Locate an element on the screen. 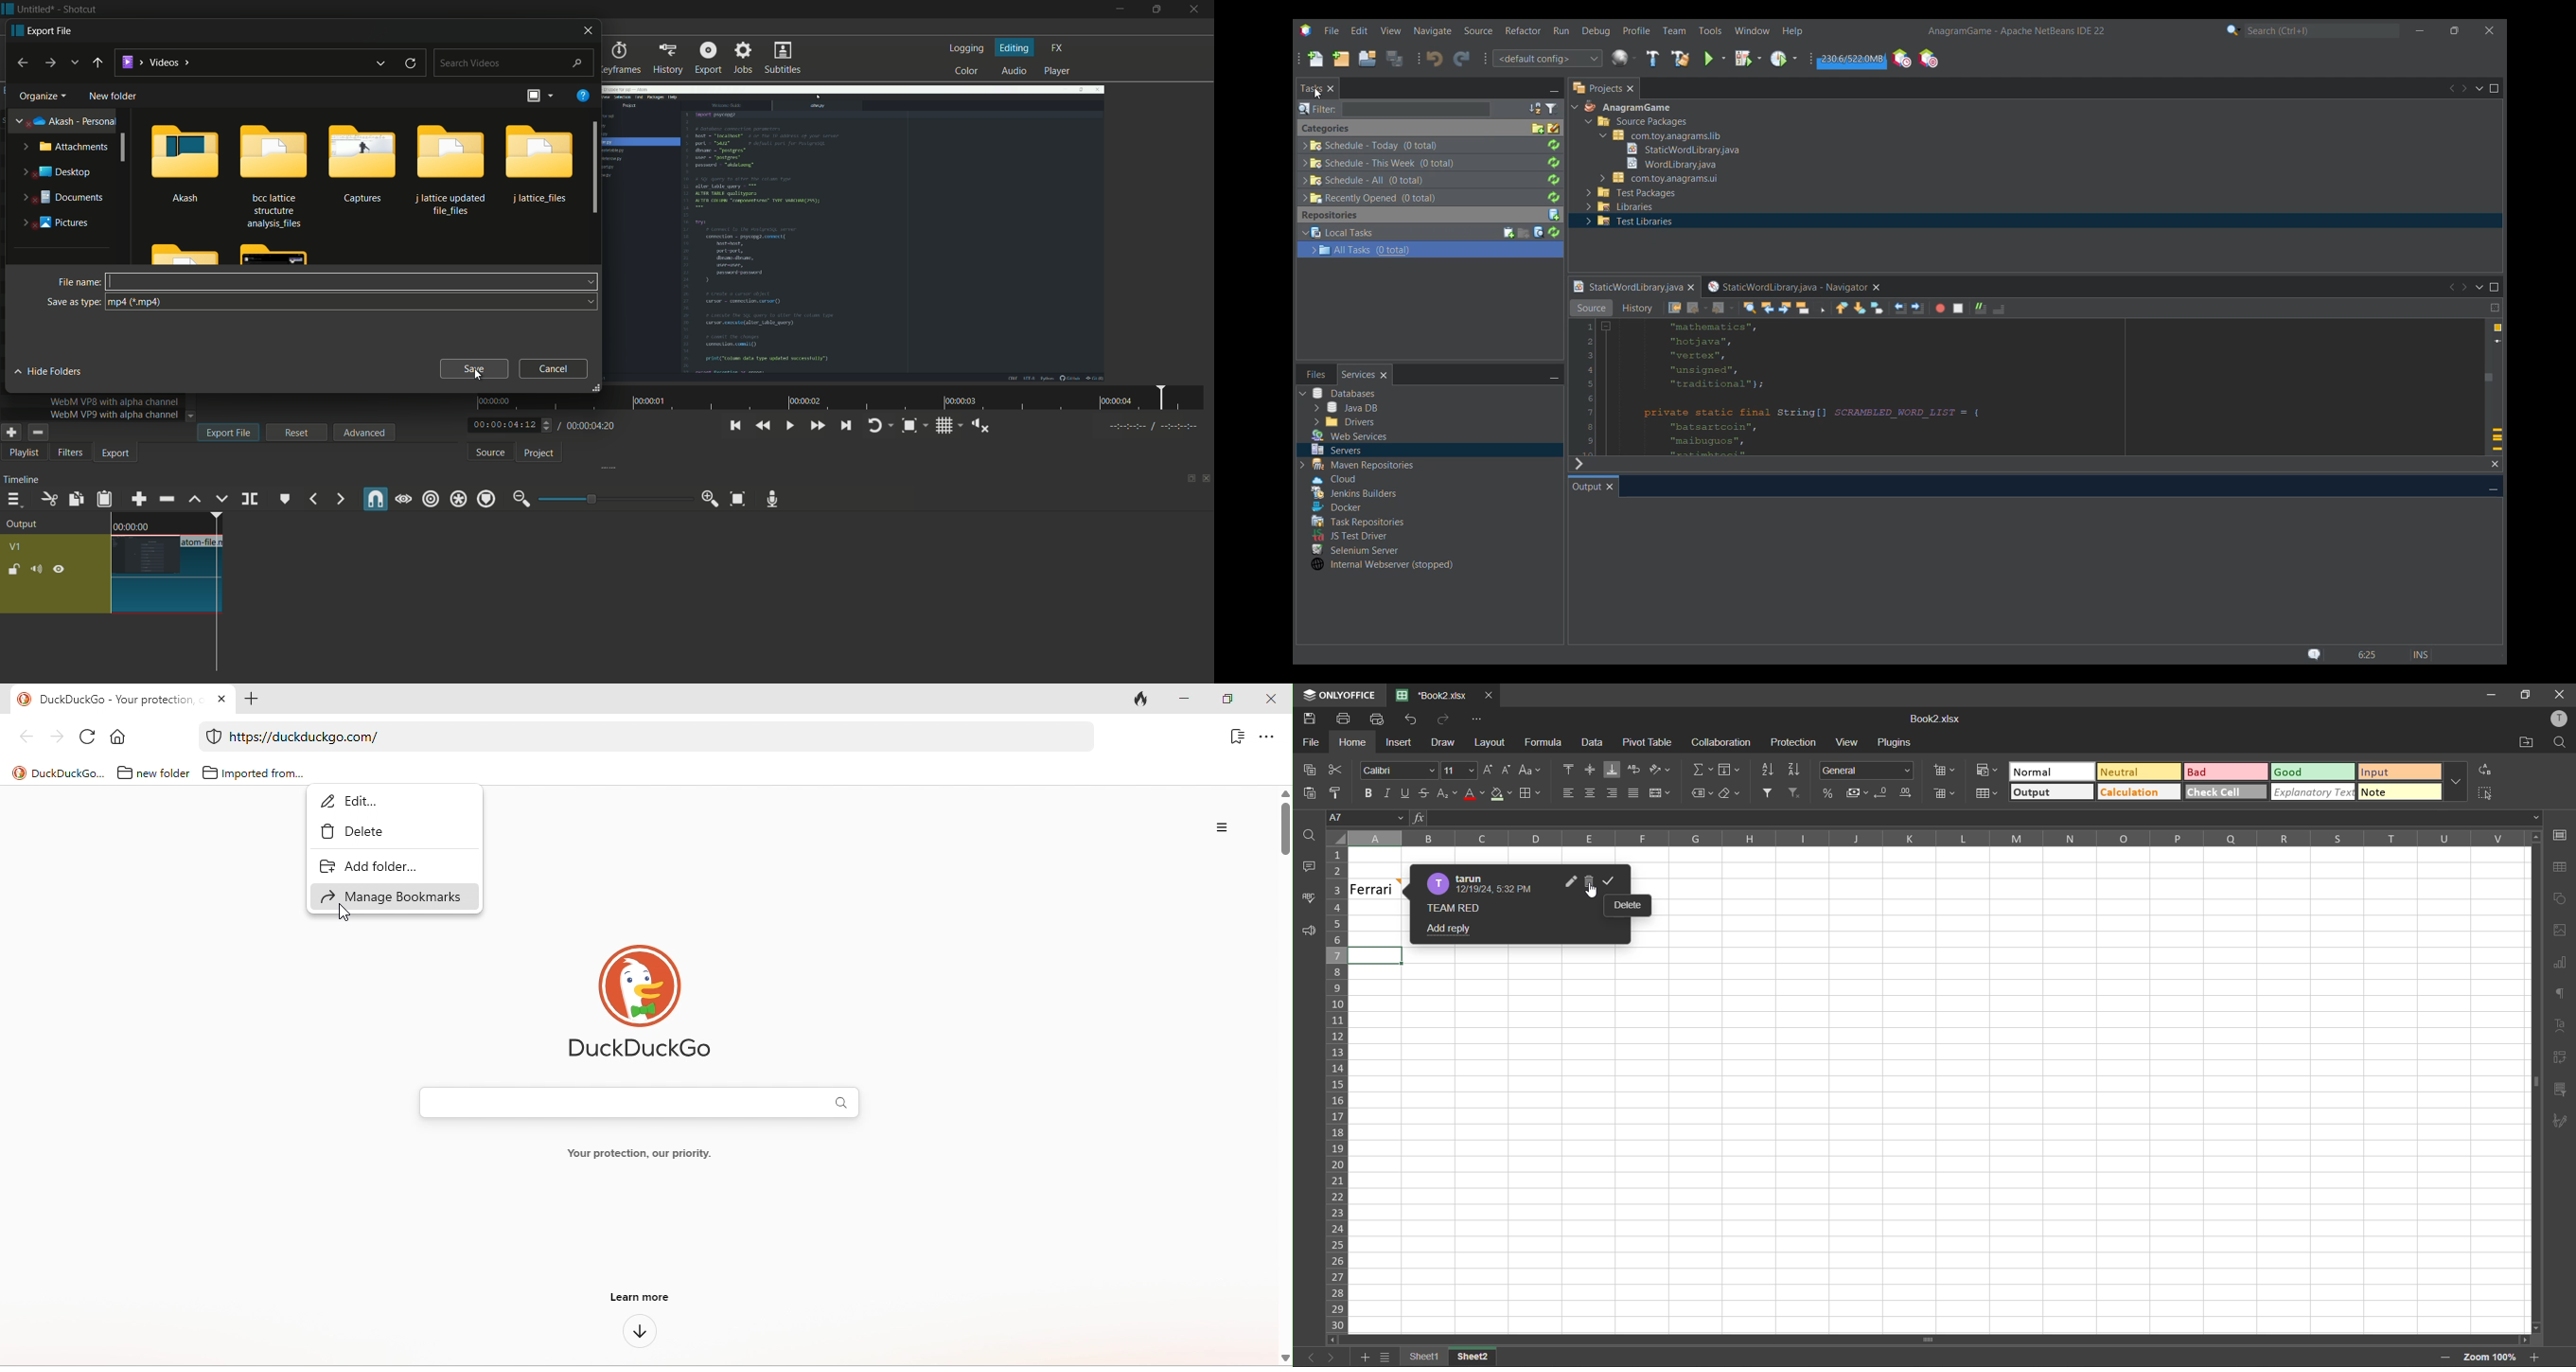 The width and height of the screenshot is (2576, 1372). minimize is located at coordinates (1119, 9).